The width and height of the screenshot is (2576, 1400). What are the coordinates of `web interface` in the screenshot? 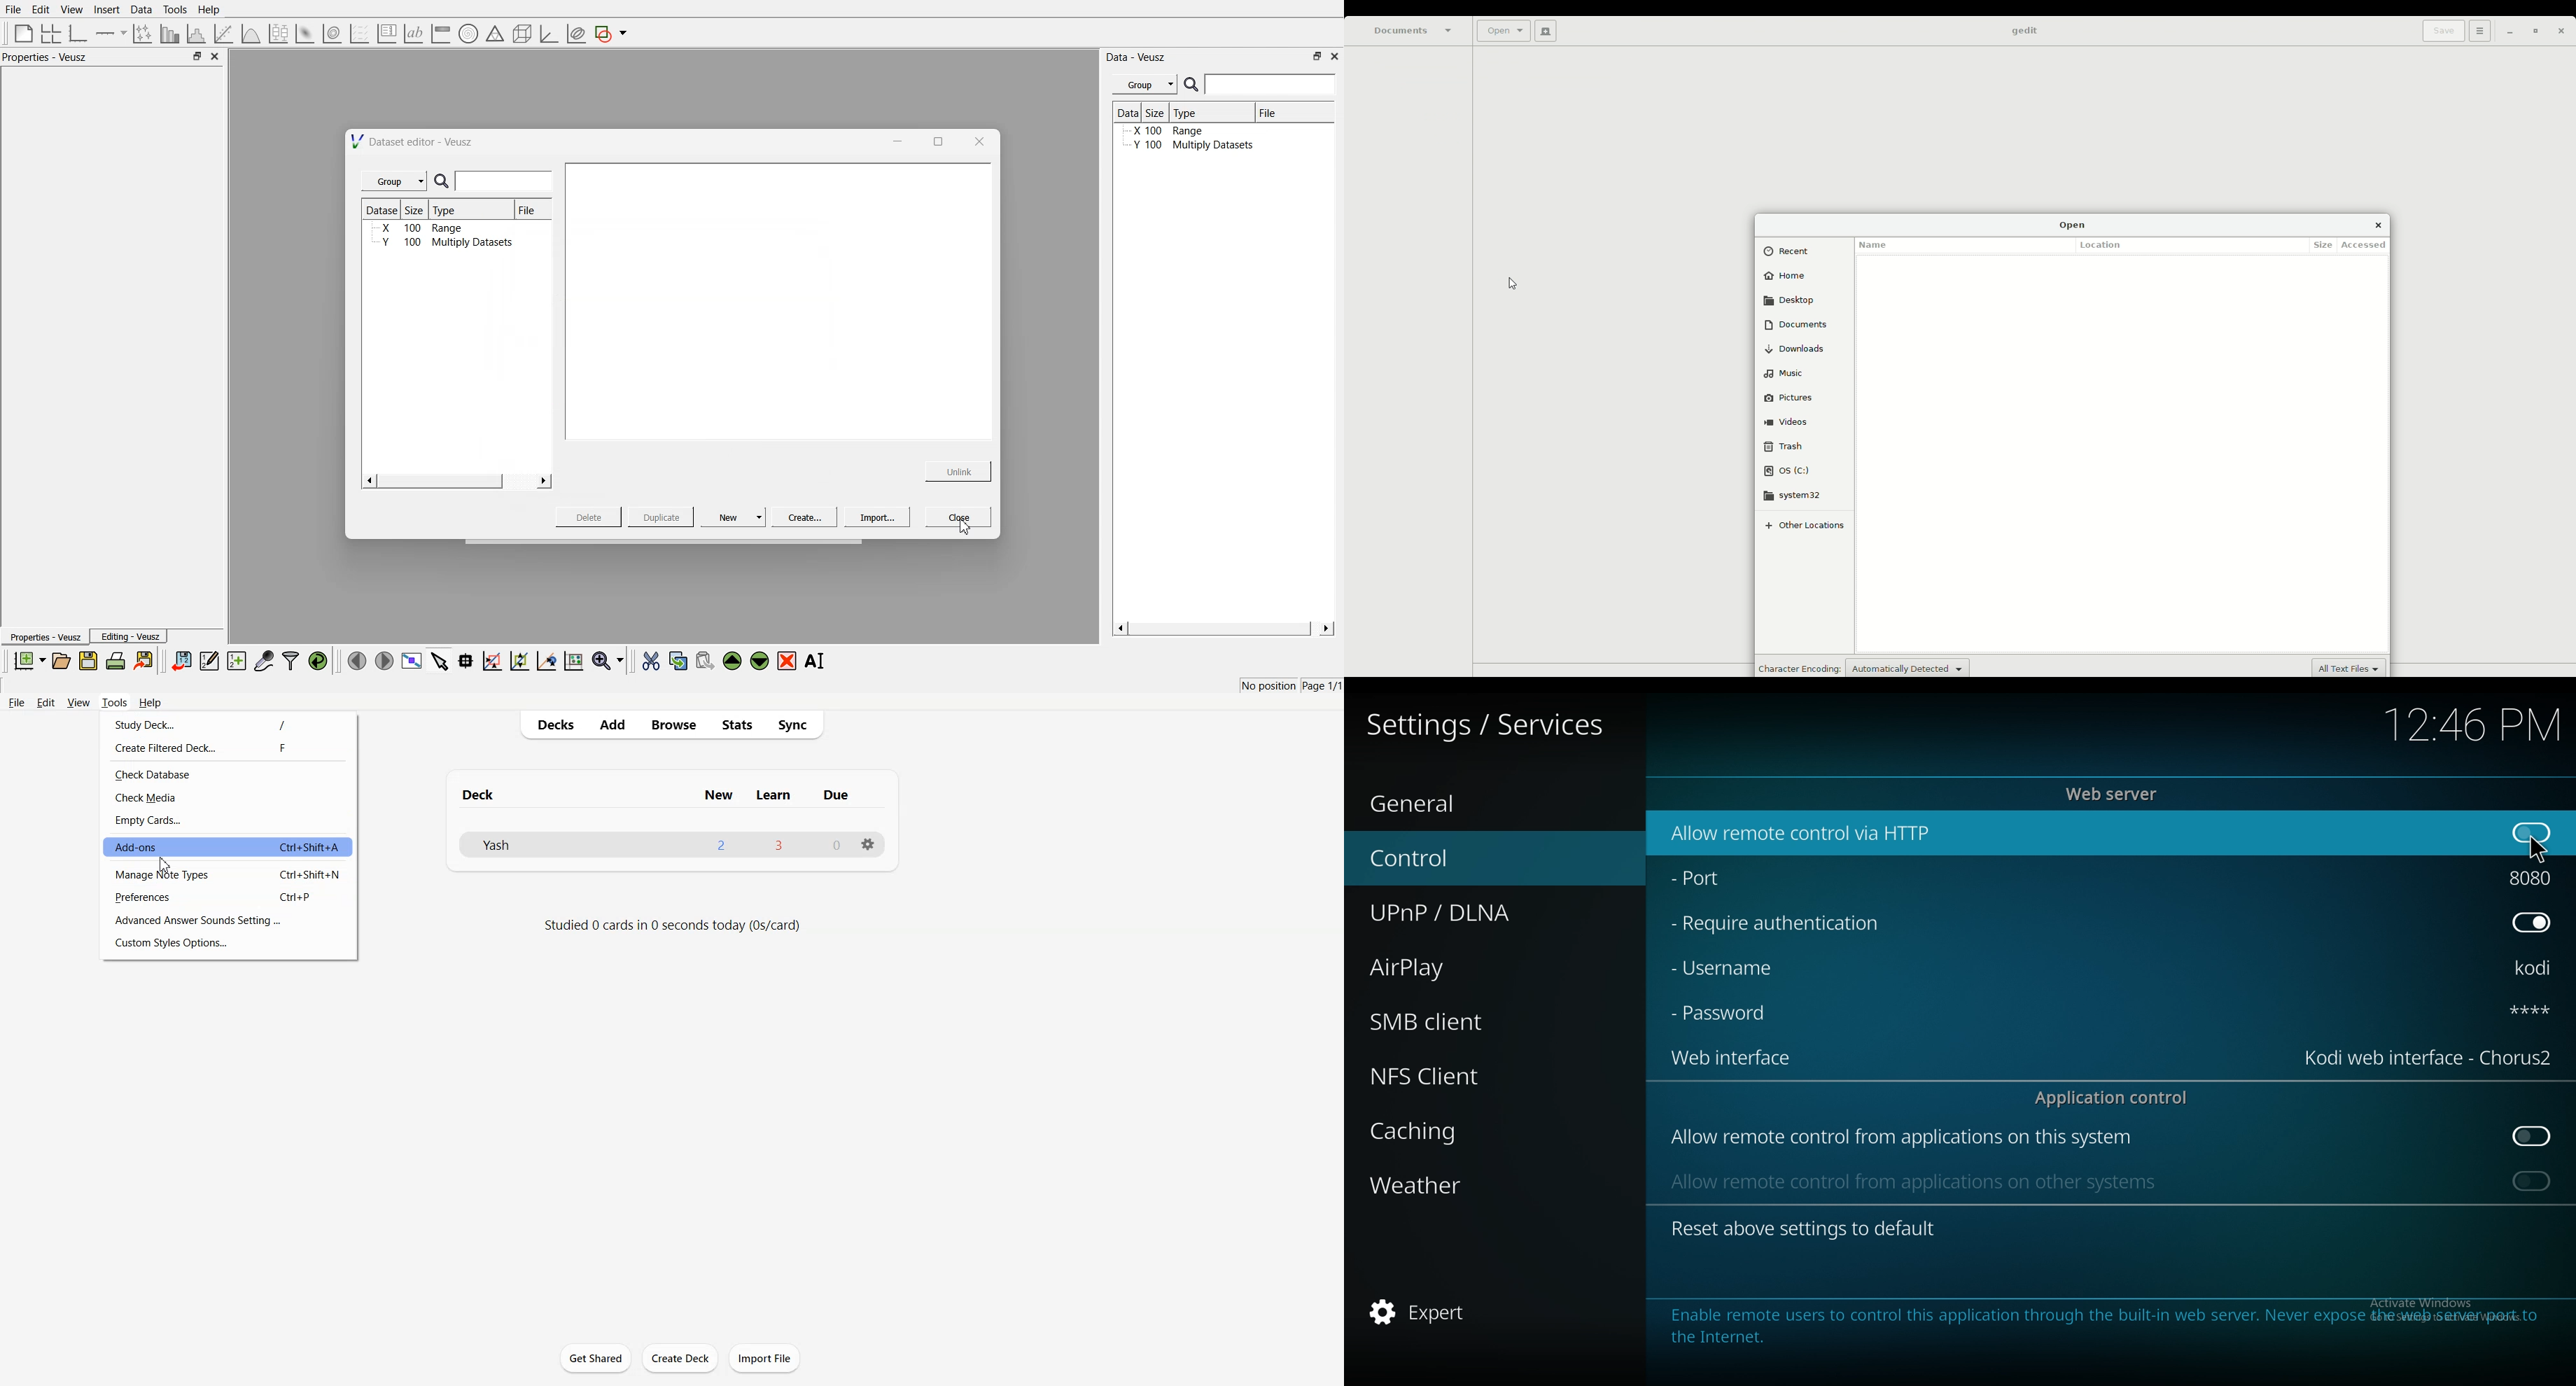 It's located at (2428, 1056).